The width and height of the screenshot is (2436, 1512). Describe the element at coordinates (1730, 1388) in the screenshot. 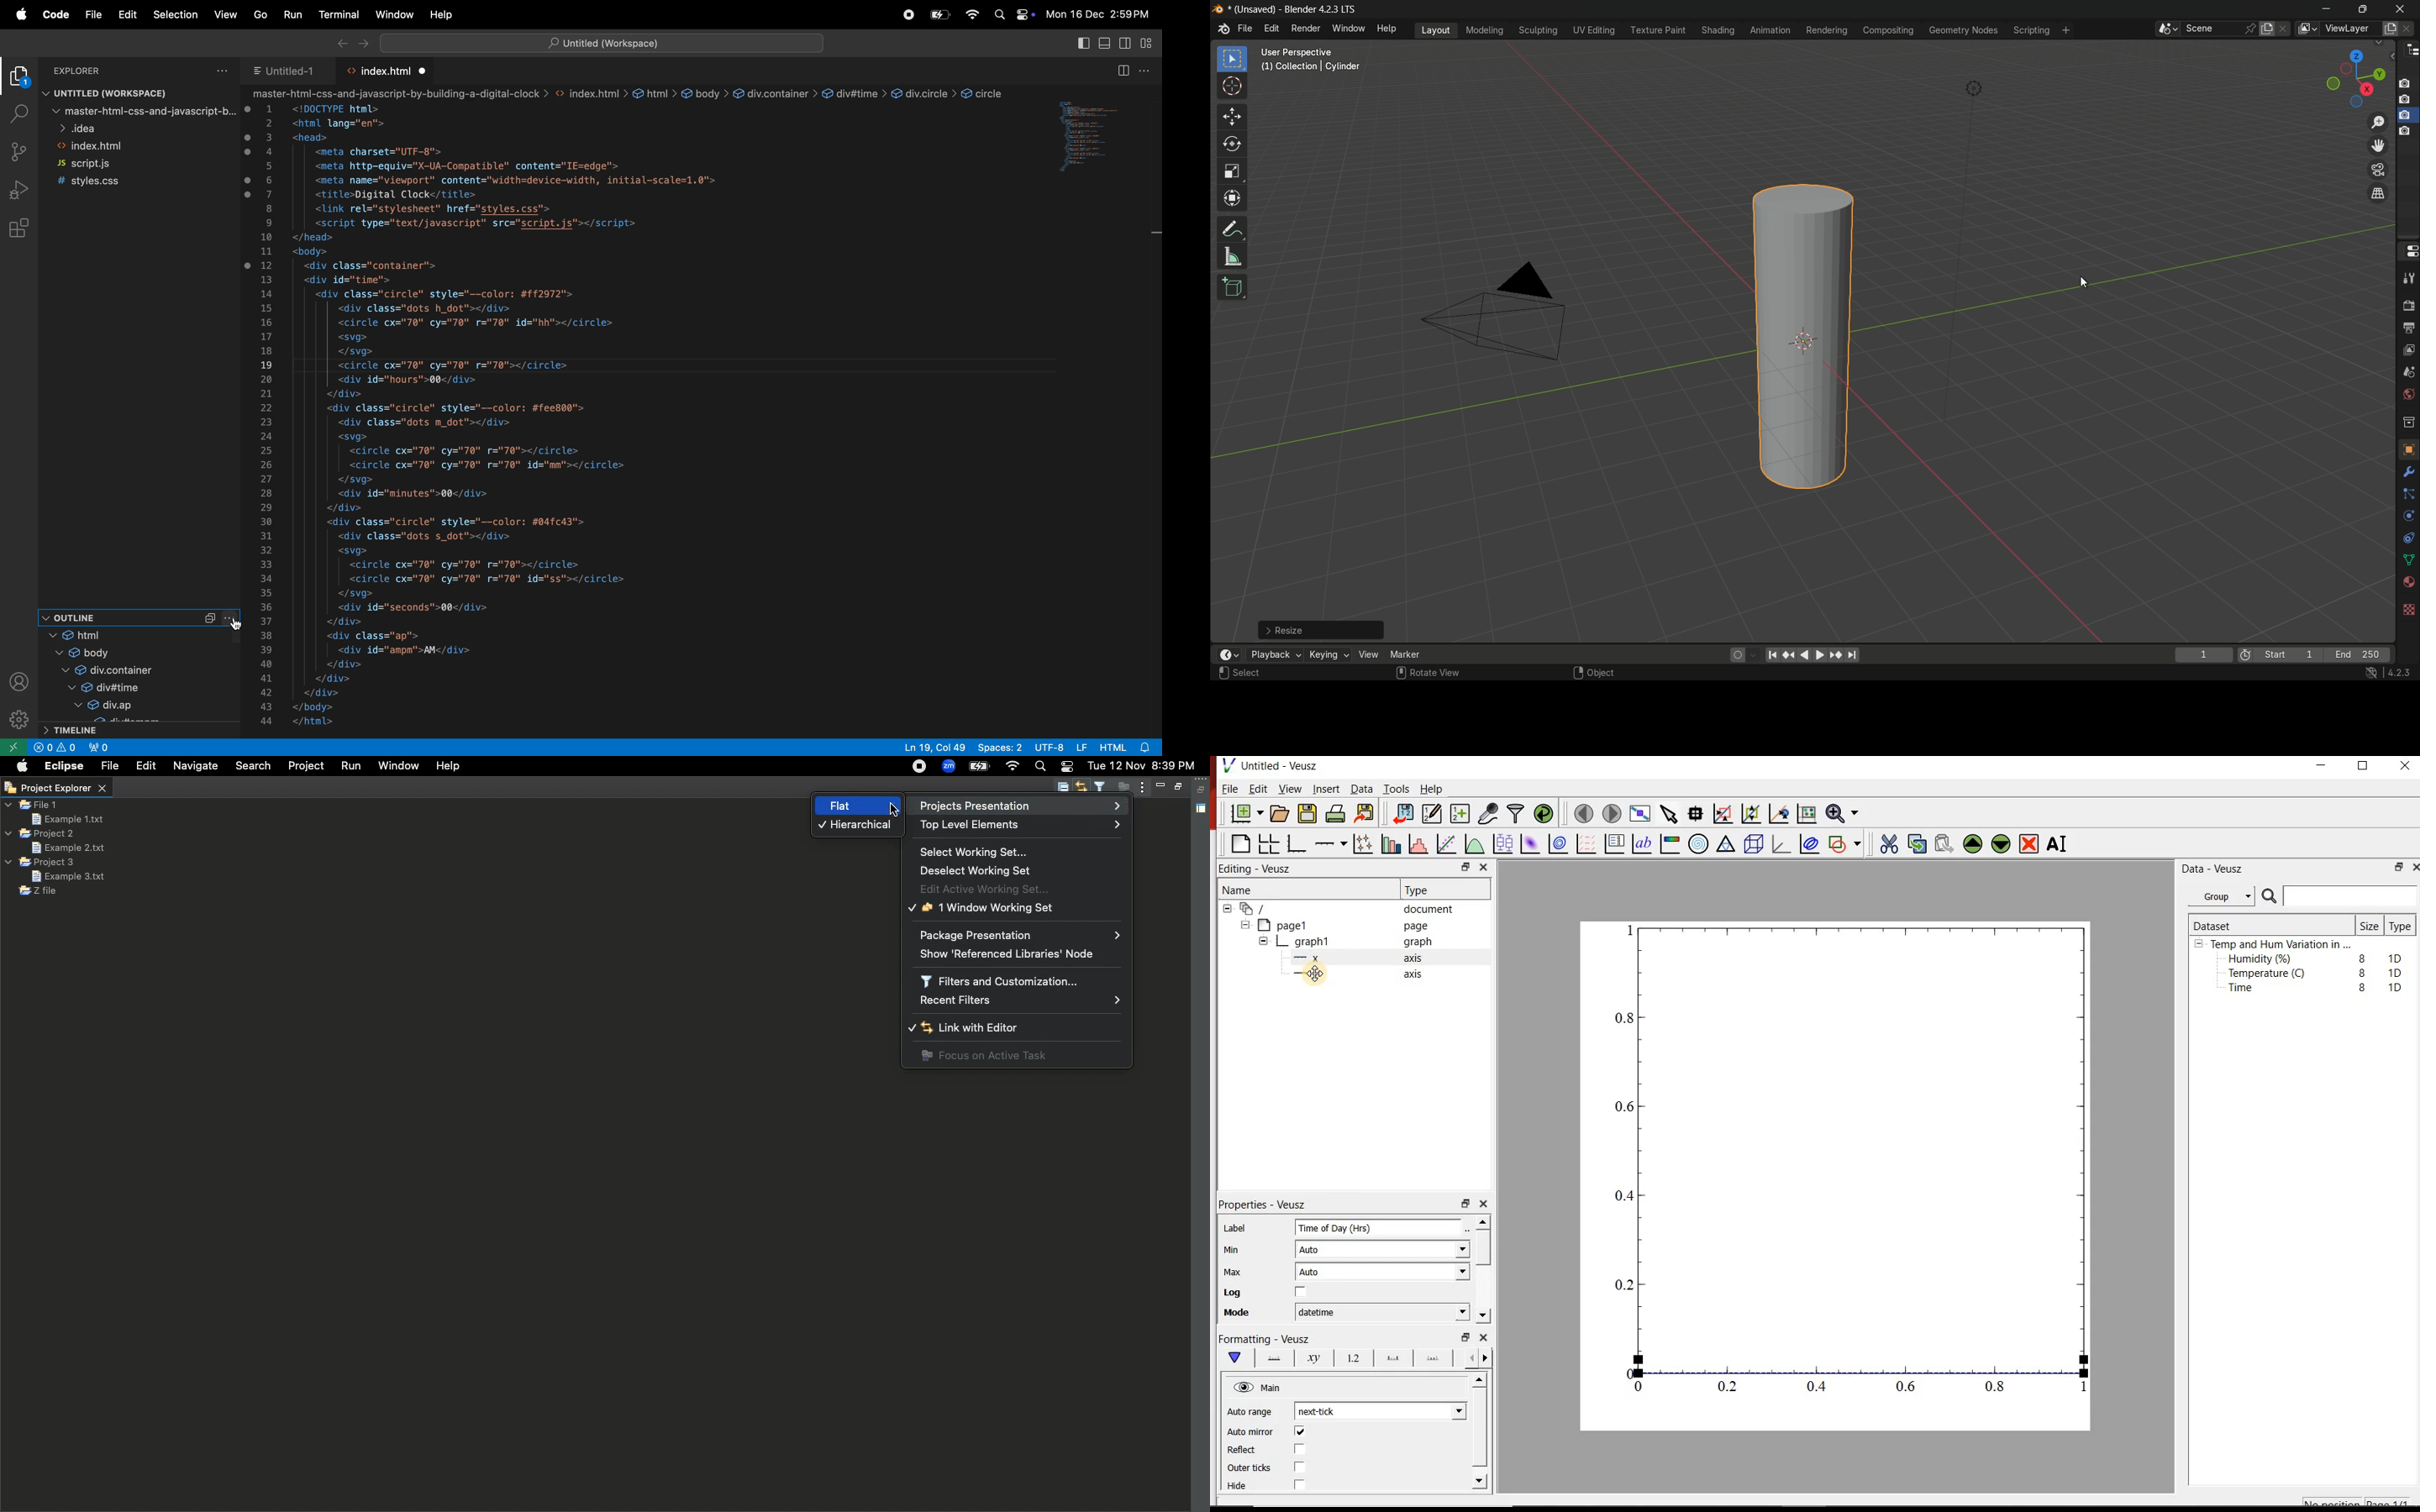

I see `0.2` at that location.